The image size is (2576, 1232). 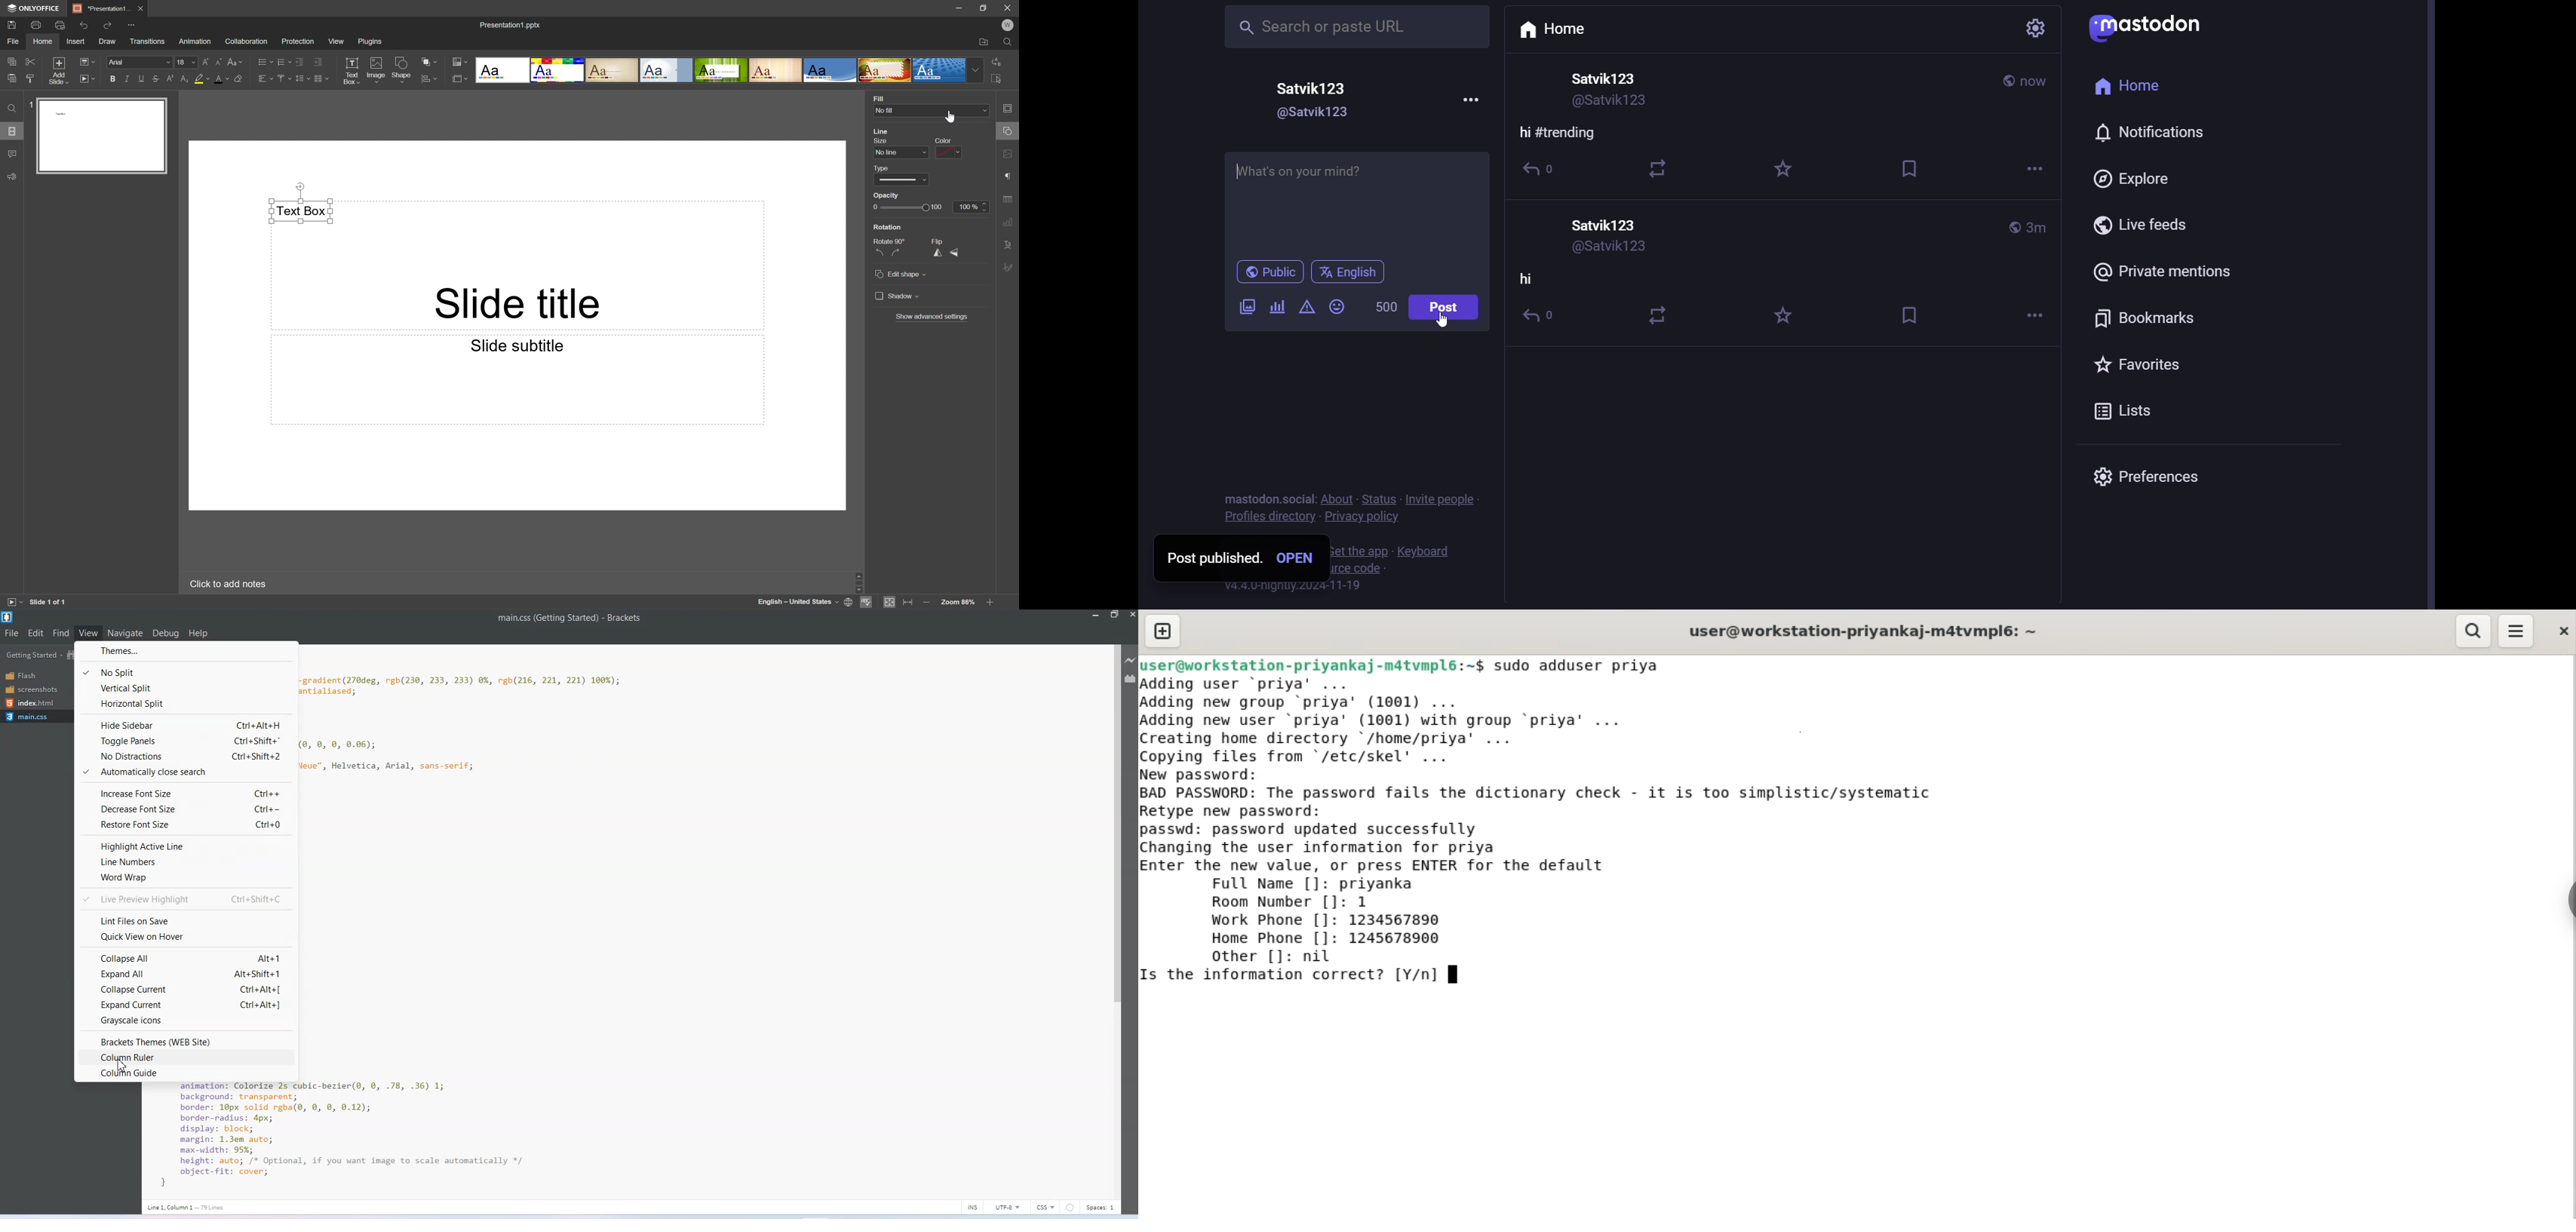 I want to click on Insert columns, so click(x=322, y=80).